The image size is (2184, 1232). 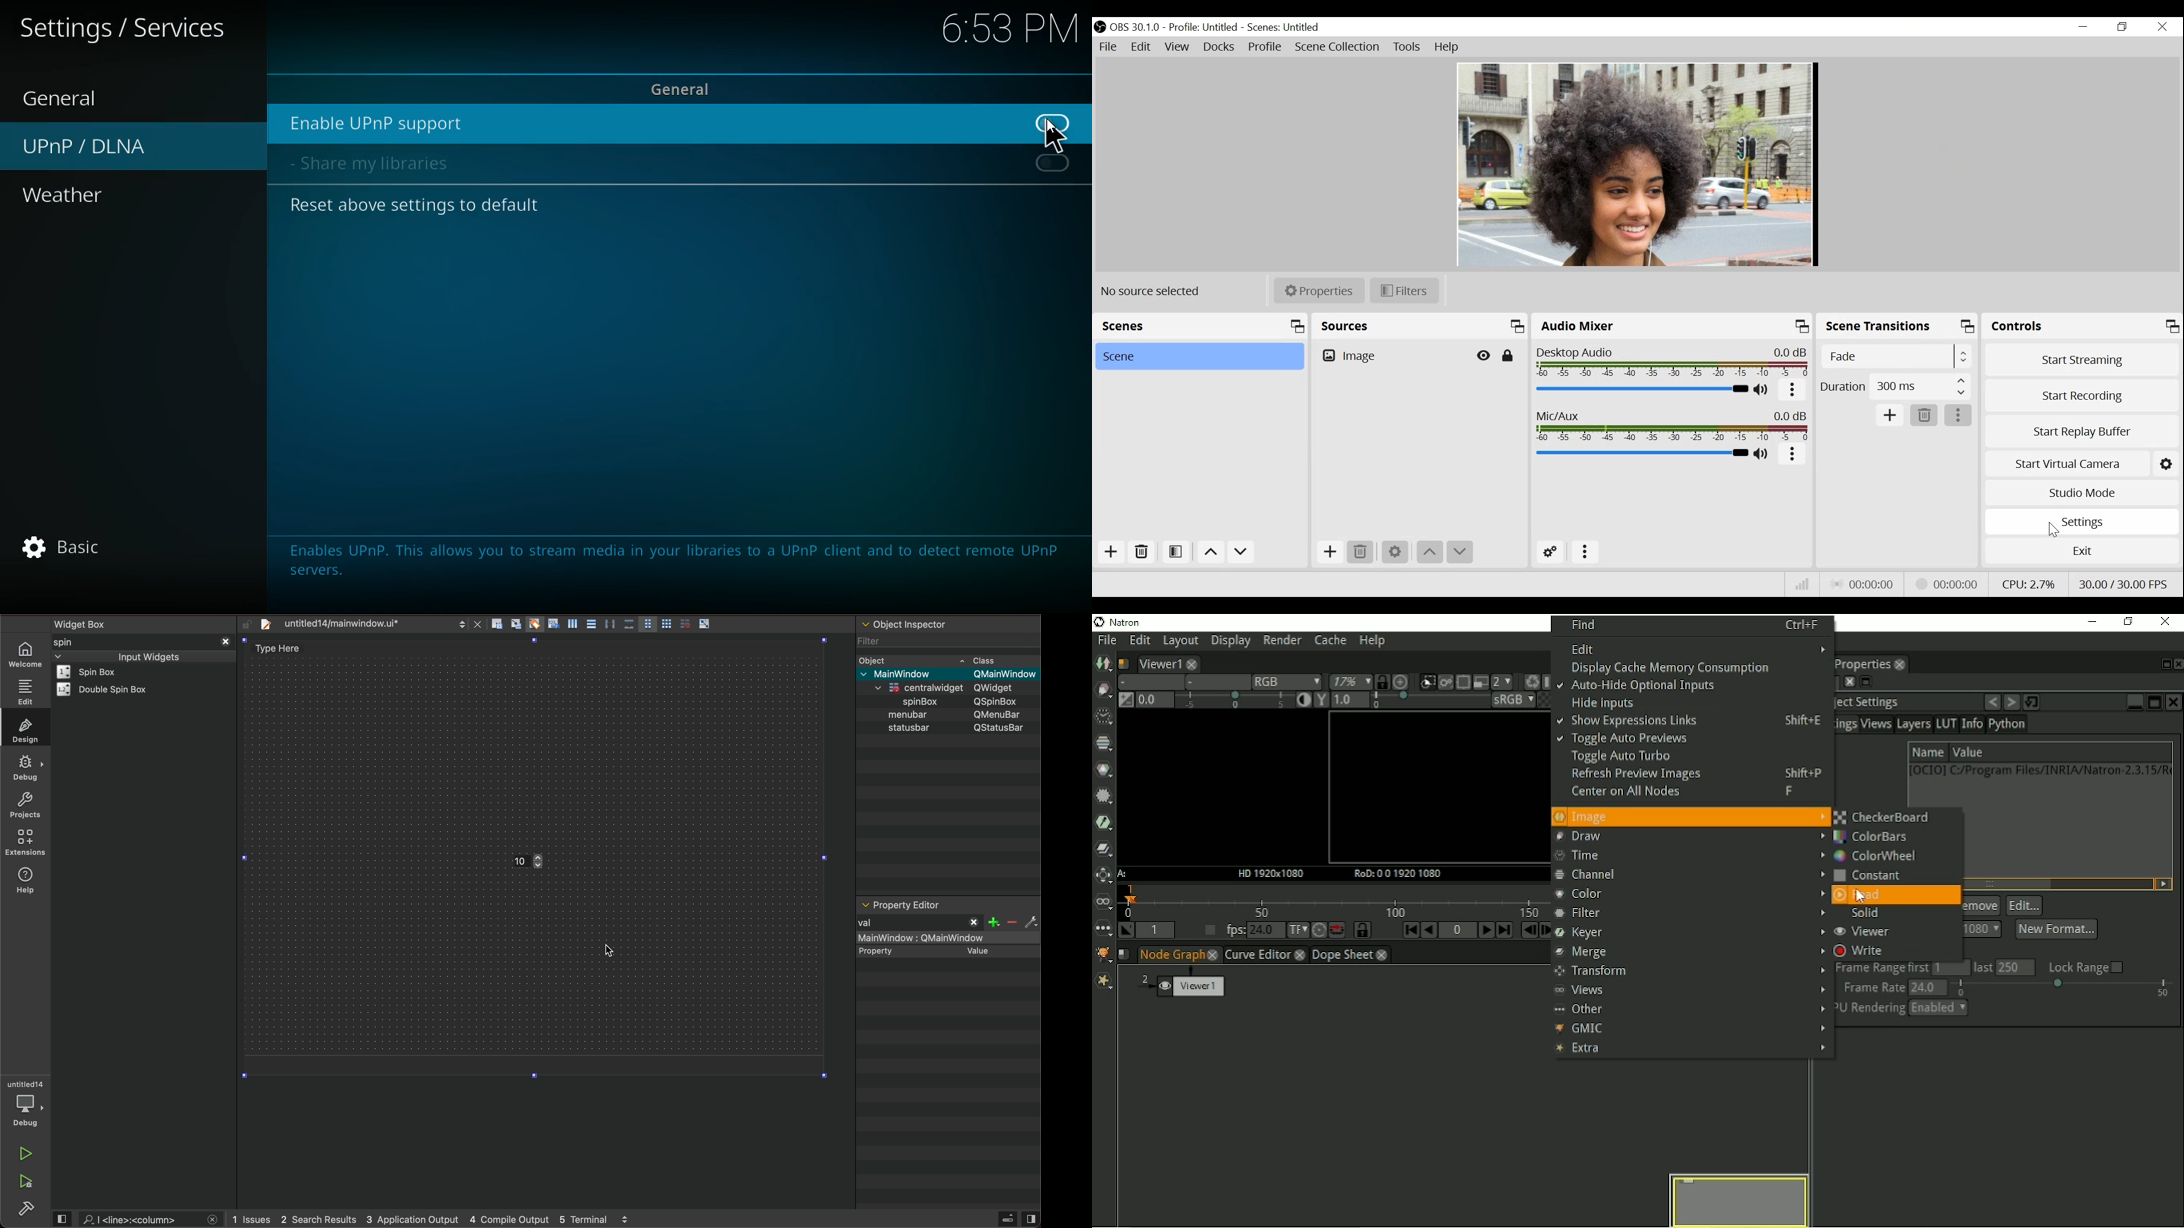 What do you see at coordinates (2082, 522) in the screenshot?
I see `Settings` at bounding box center [2082, 522].